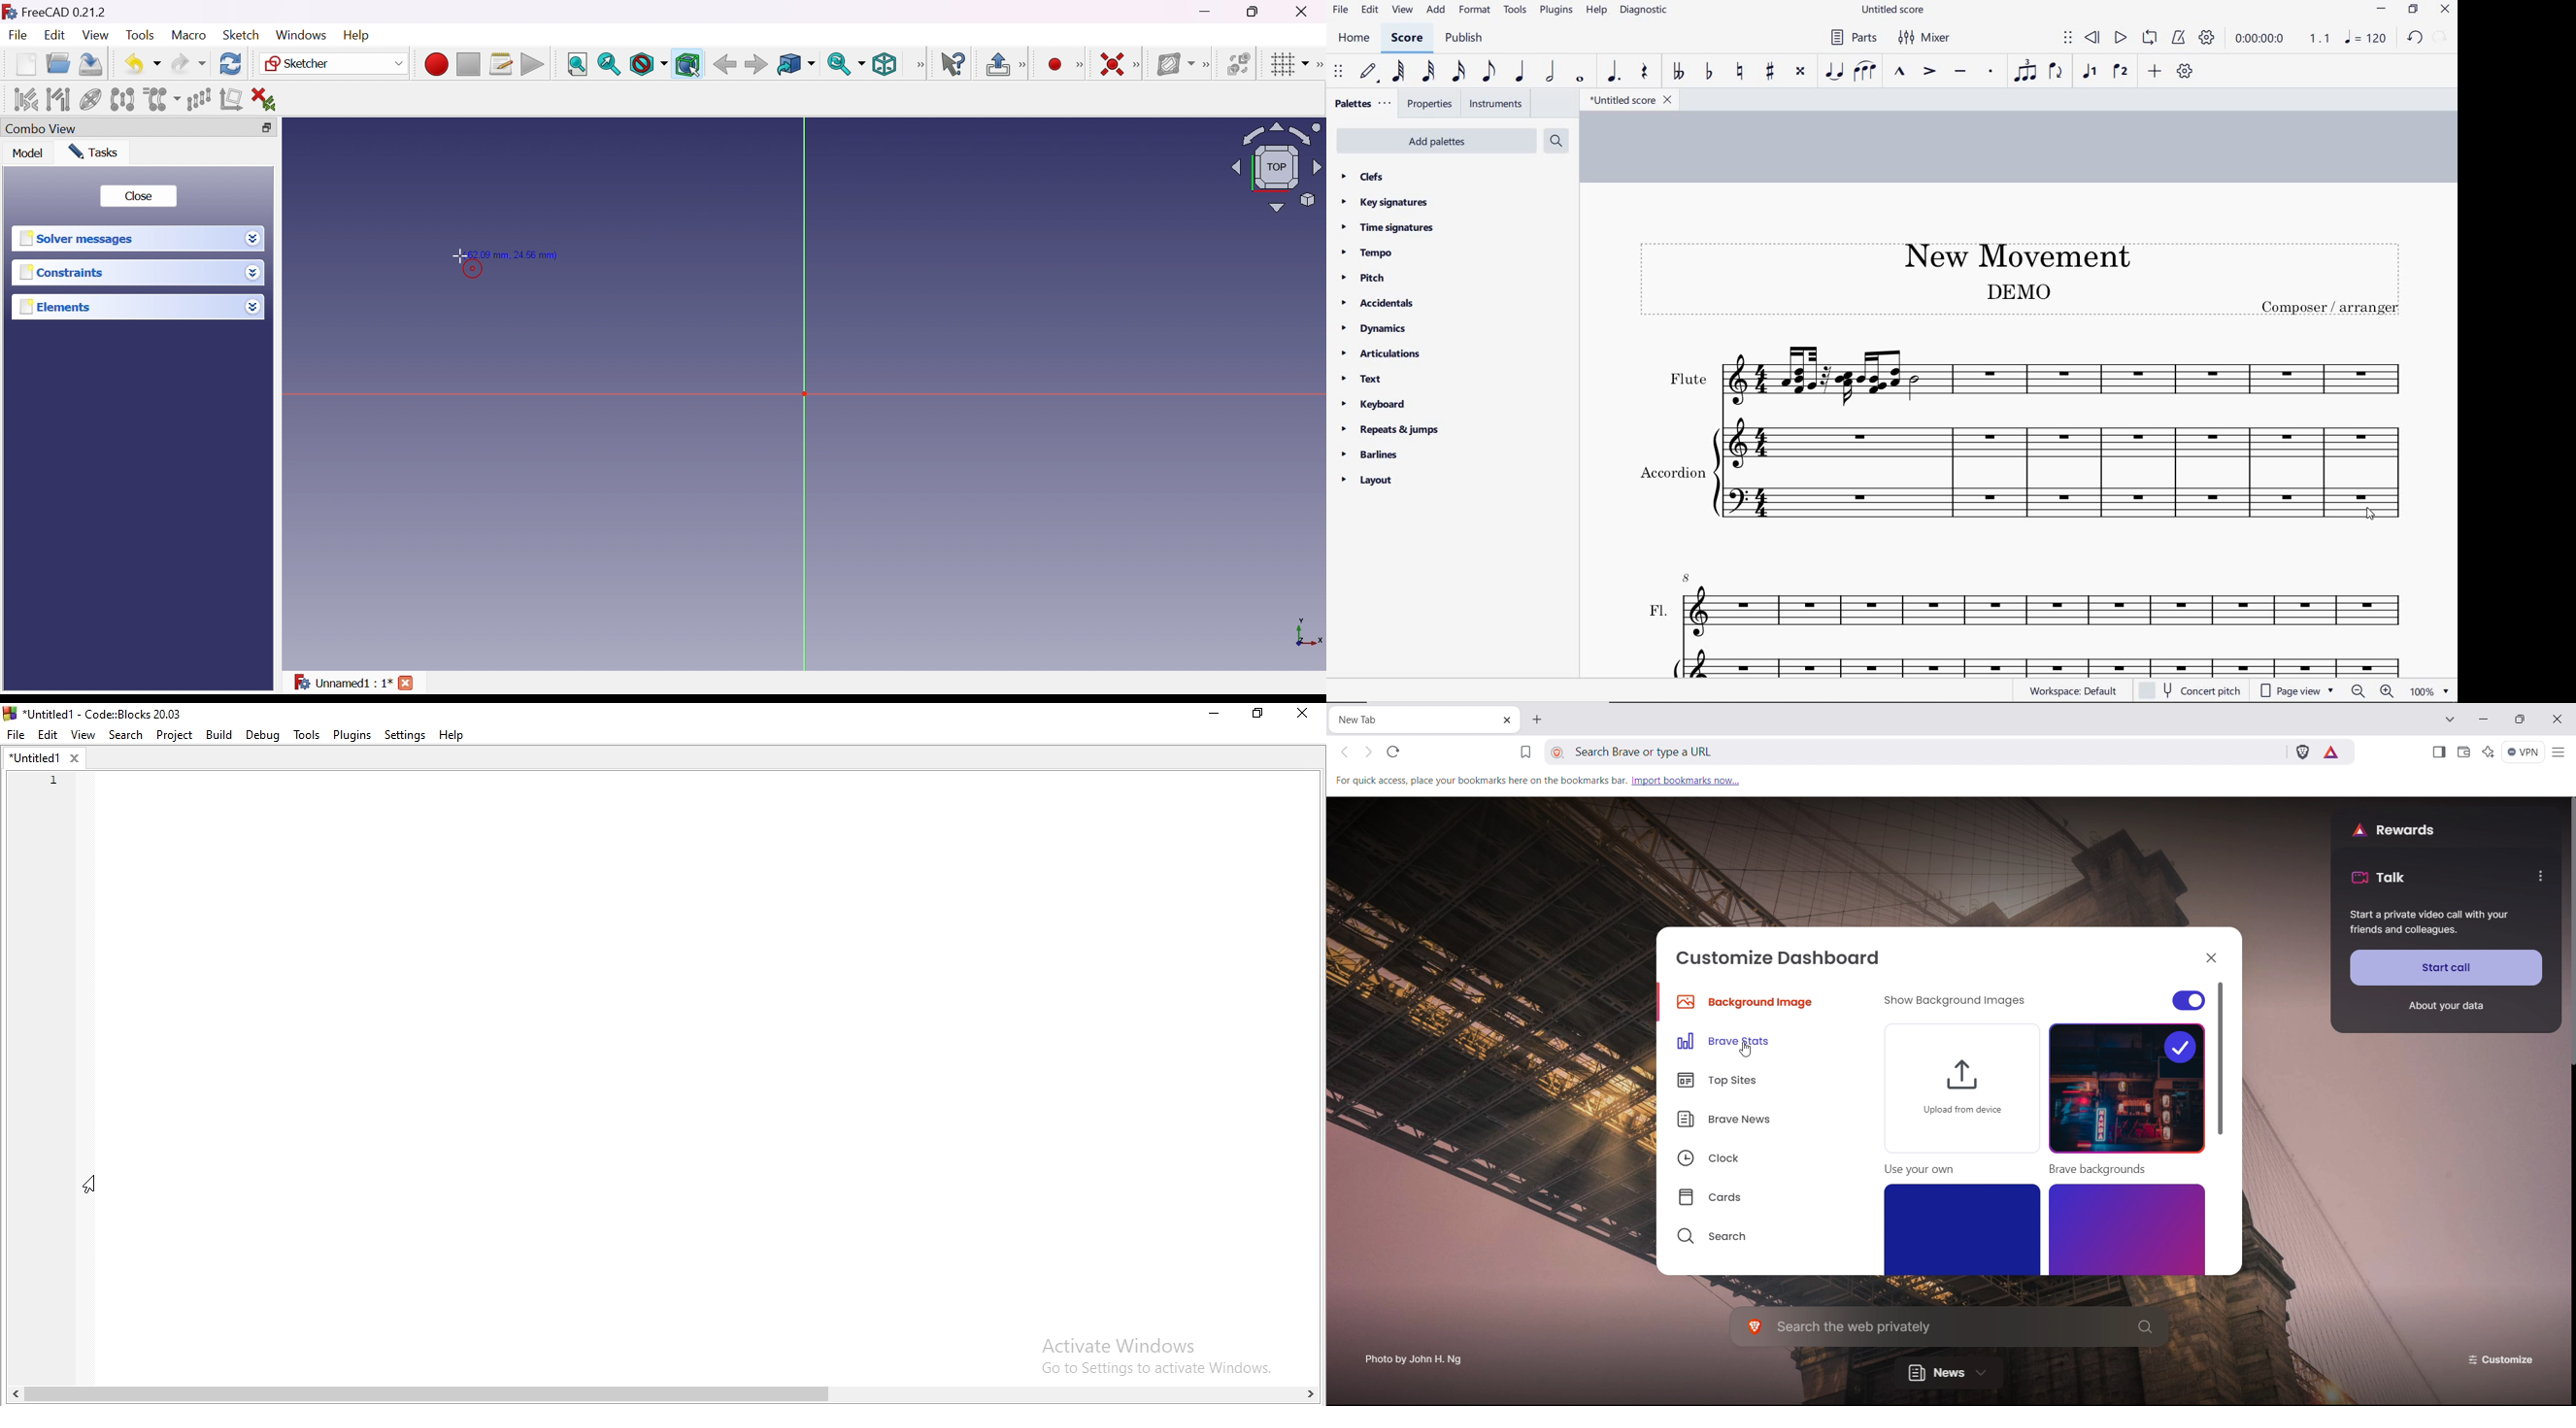 The width and height of the screenshot is (2576, 1428). What do you see at coordinates (352, 735) in the screenshot?
I see `Plugins ` at bounding box center [352, 735].